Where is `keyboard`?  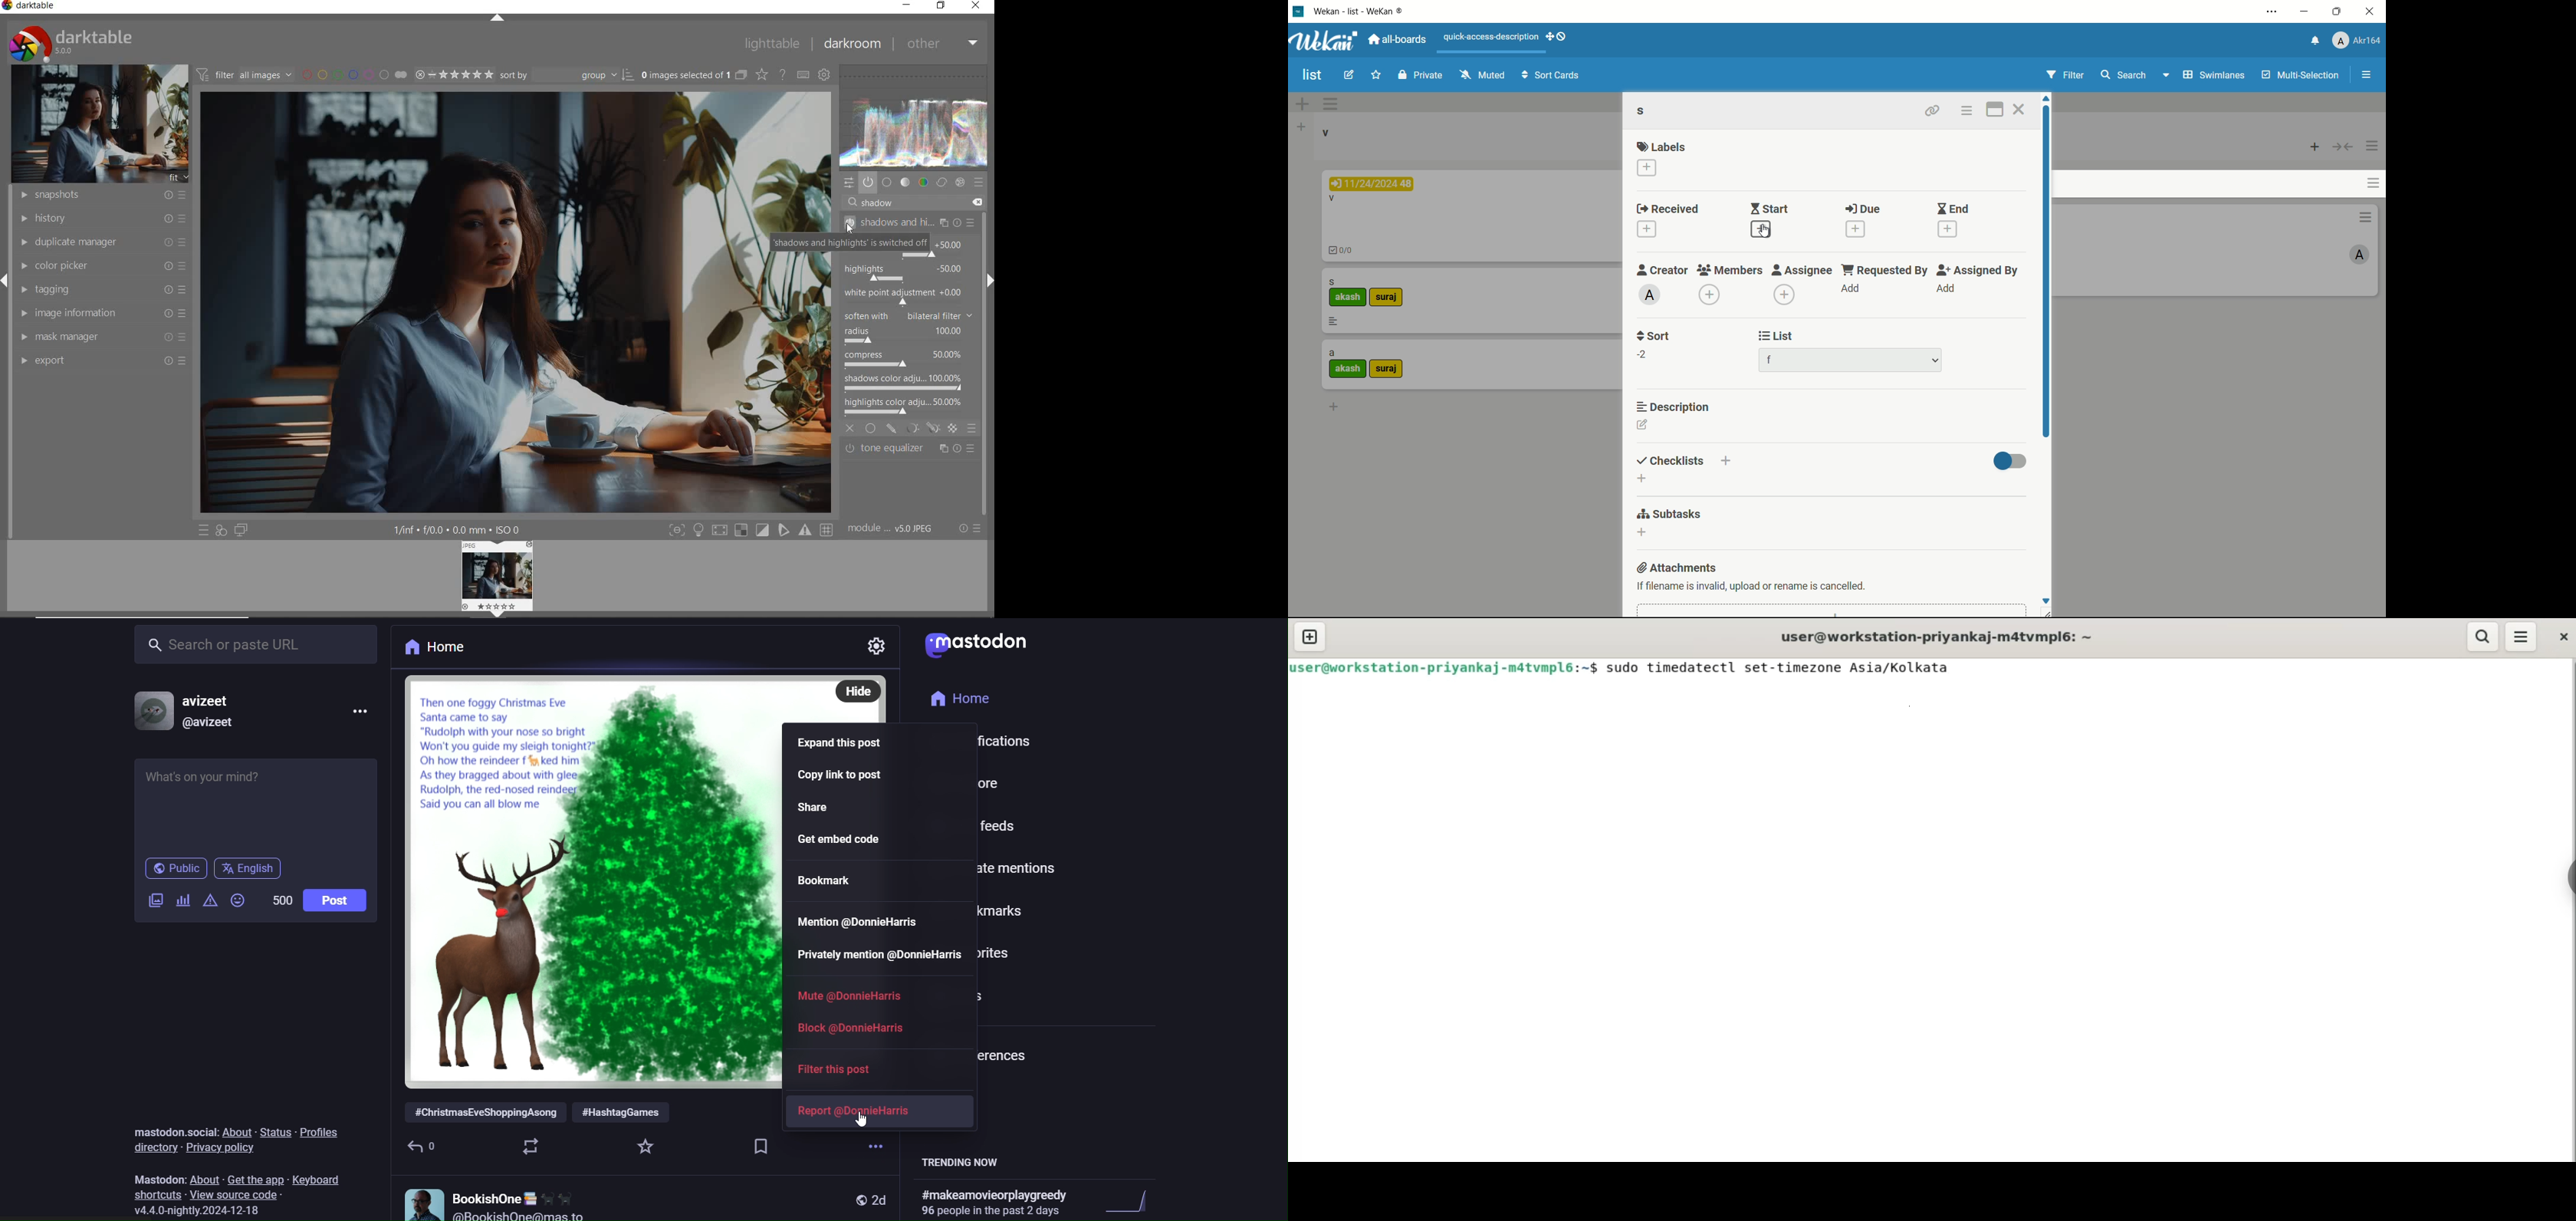
keyboard is located at coordinates (321, 1182).